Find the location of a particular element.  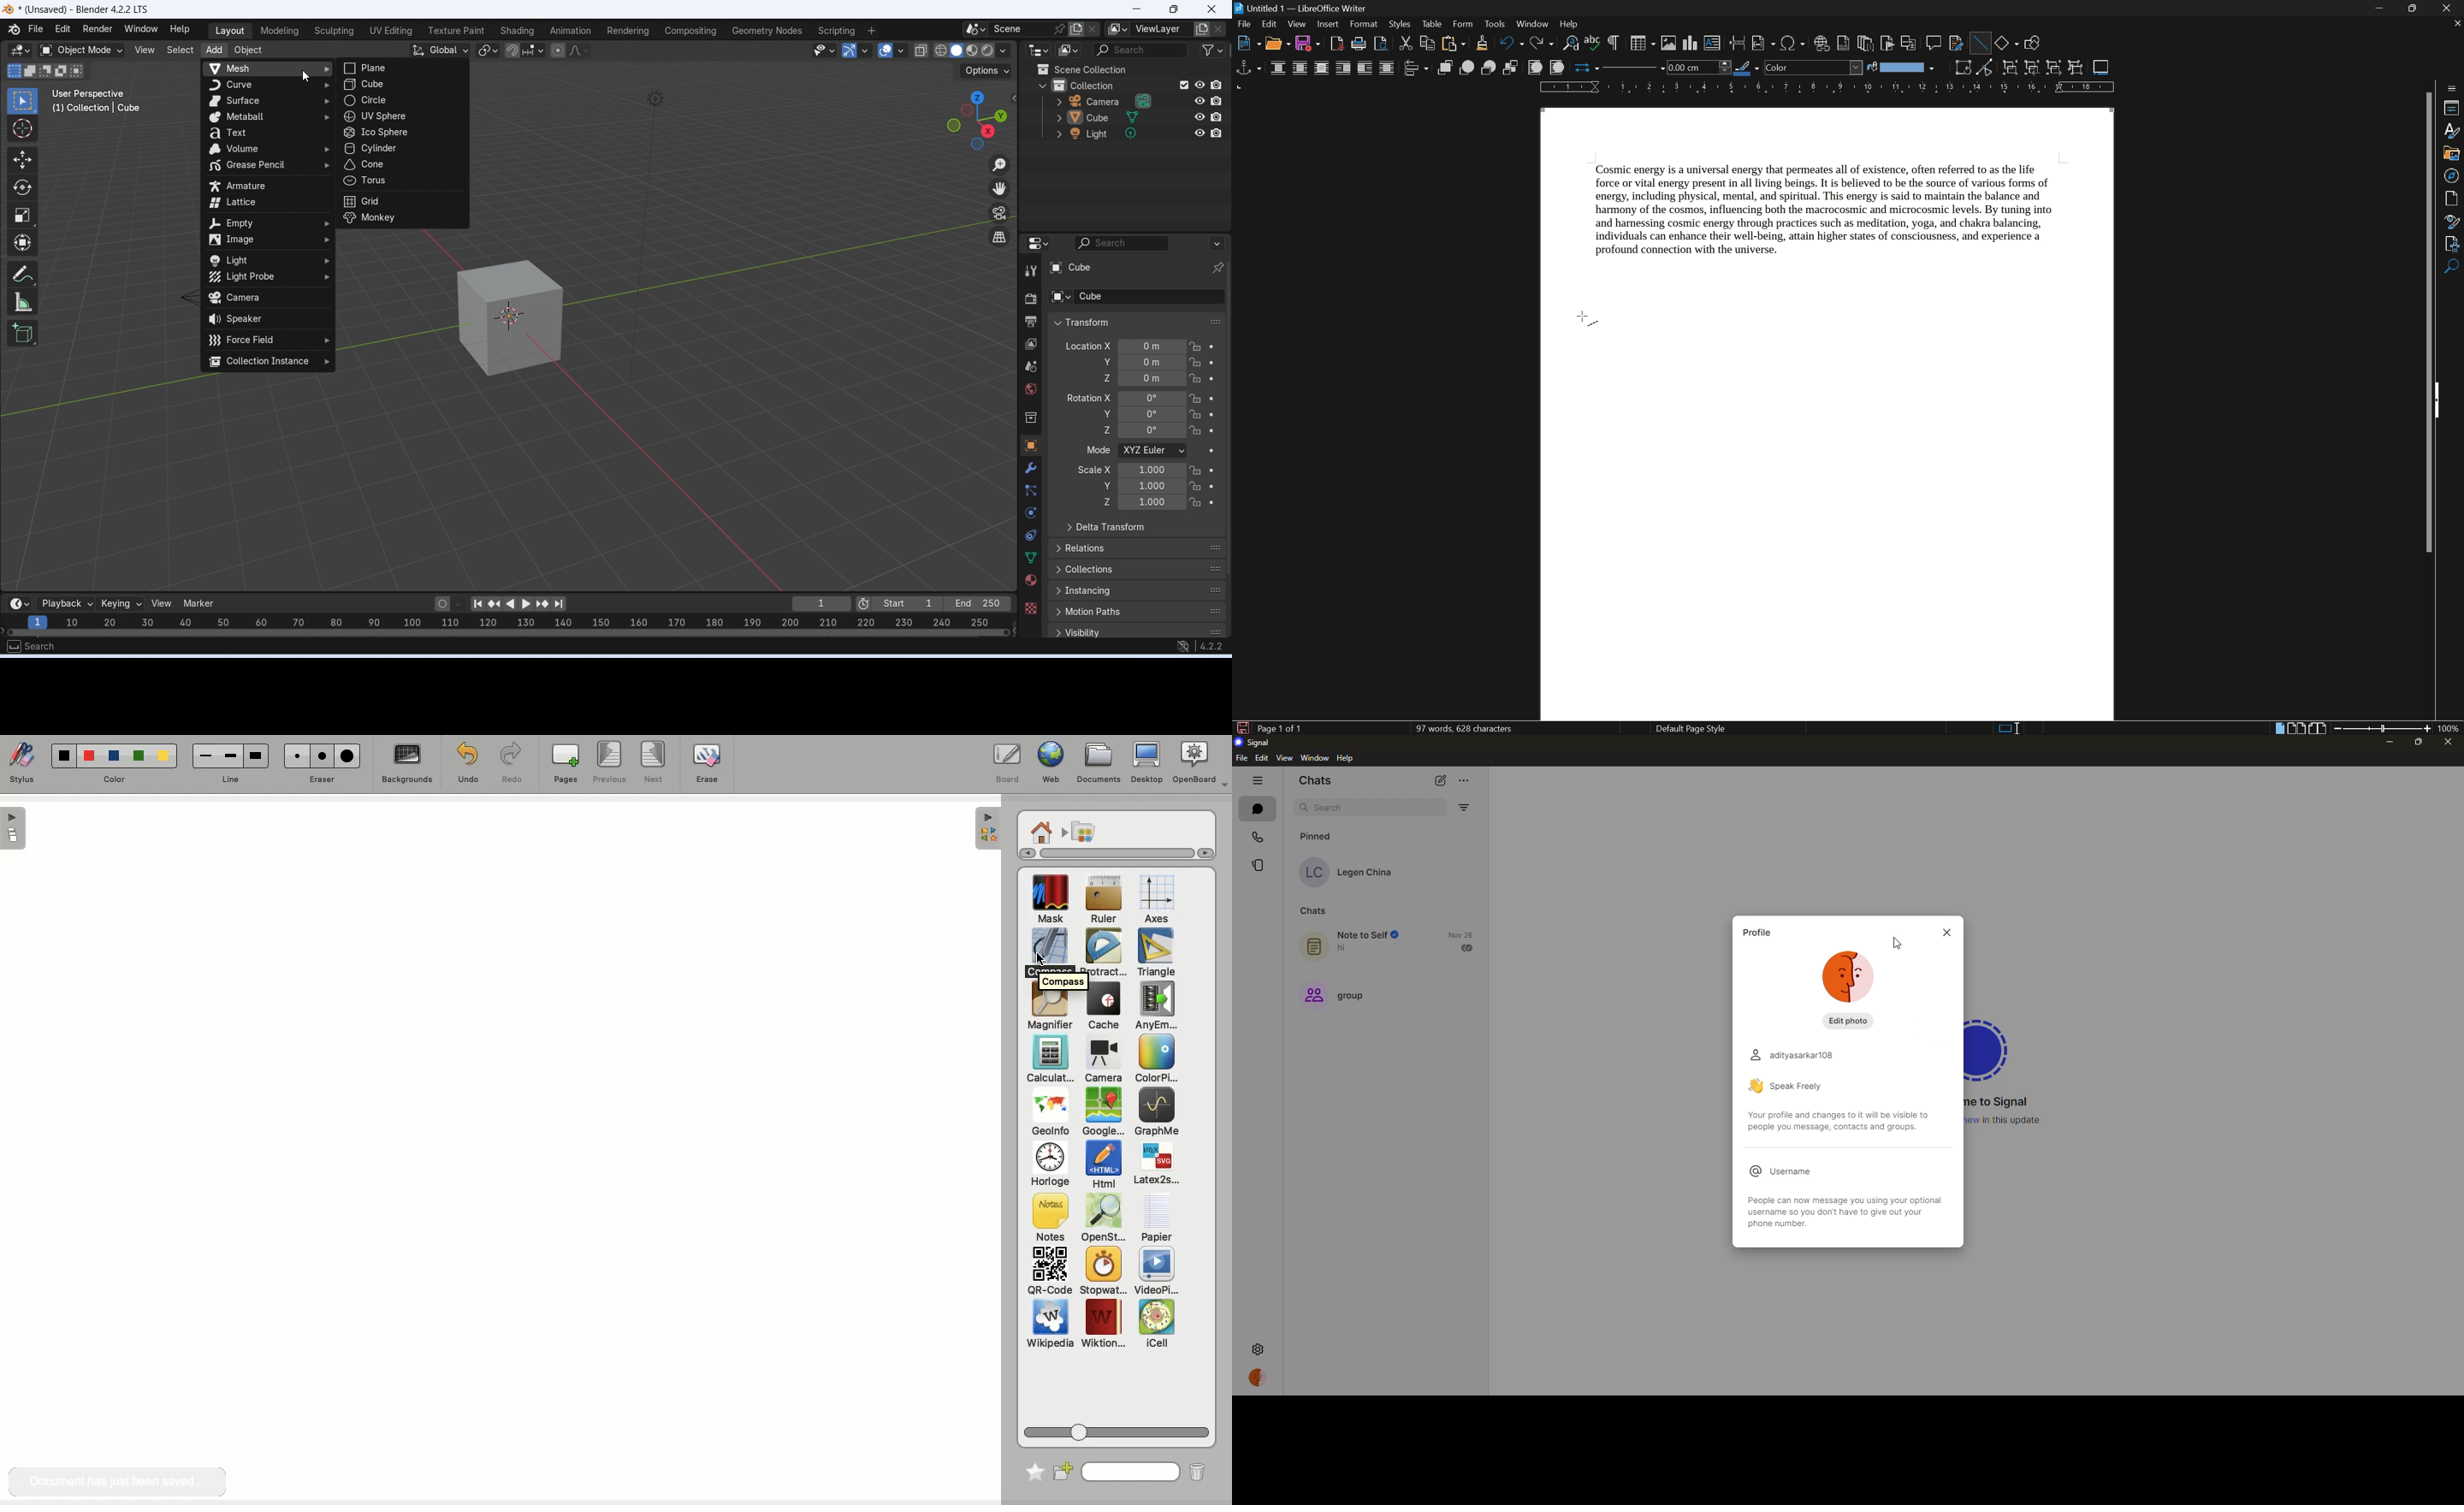

spell checking is located at coordinates (1592, 44).